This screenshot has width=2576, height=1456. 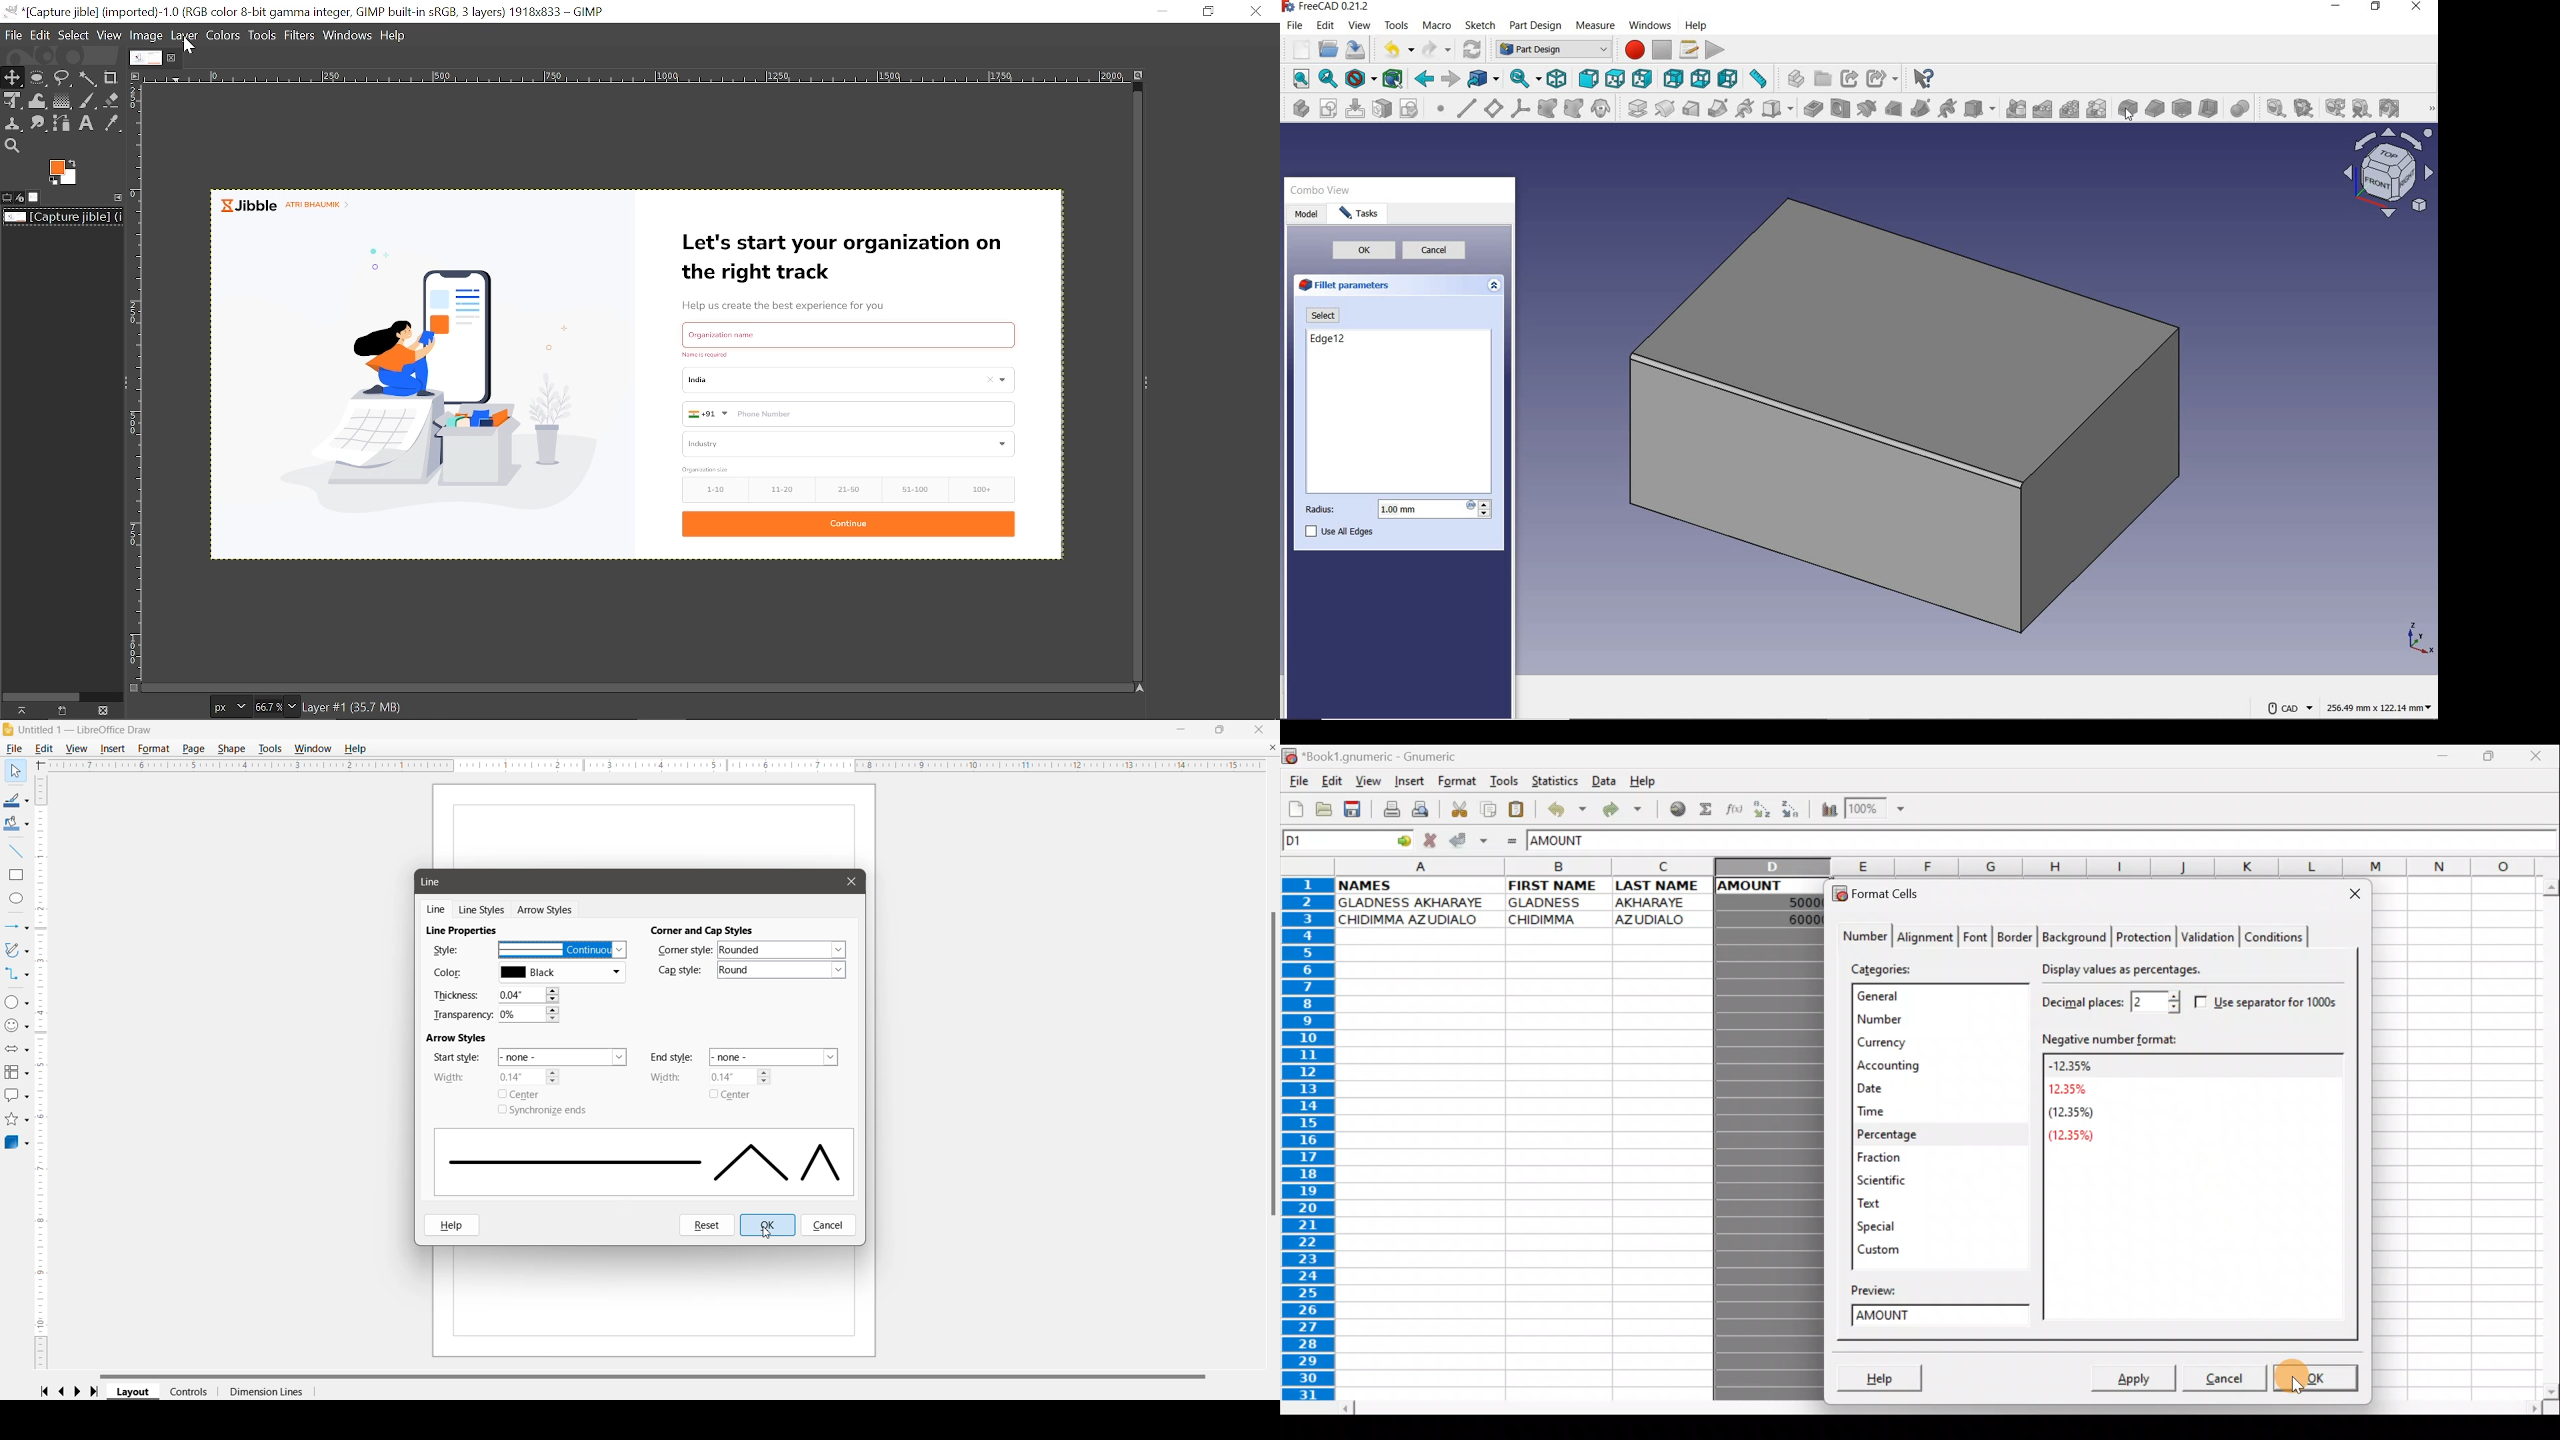 What do you see at coordinates (2069, 109) in the screenshot?
I see `polarpattern` at bounding box center [2069, 109].